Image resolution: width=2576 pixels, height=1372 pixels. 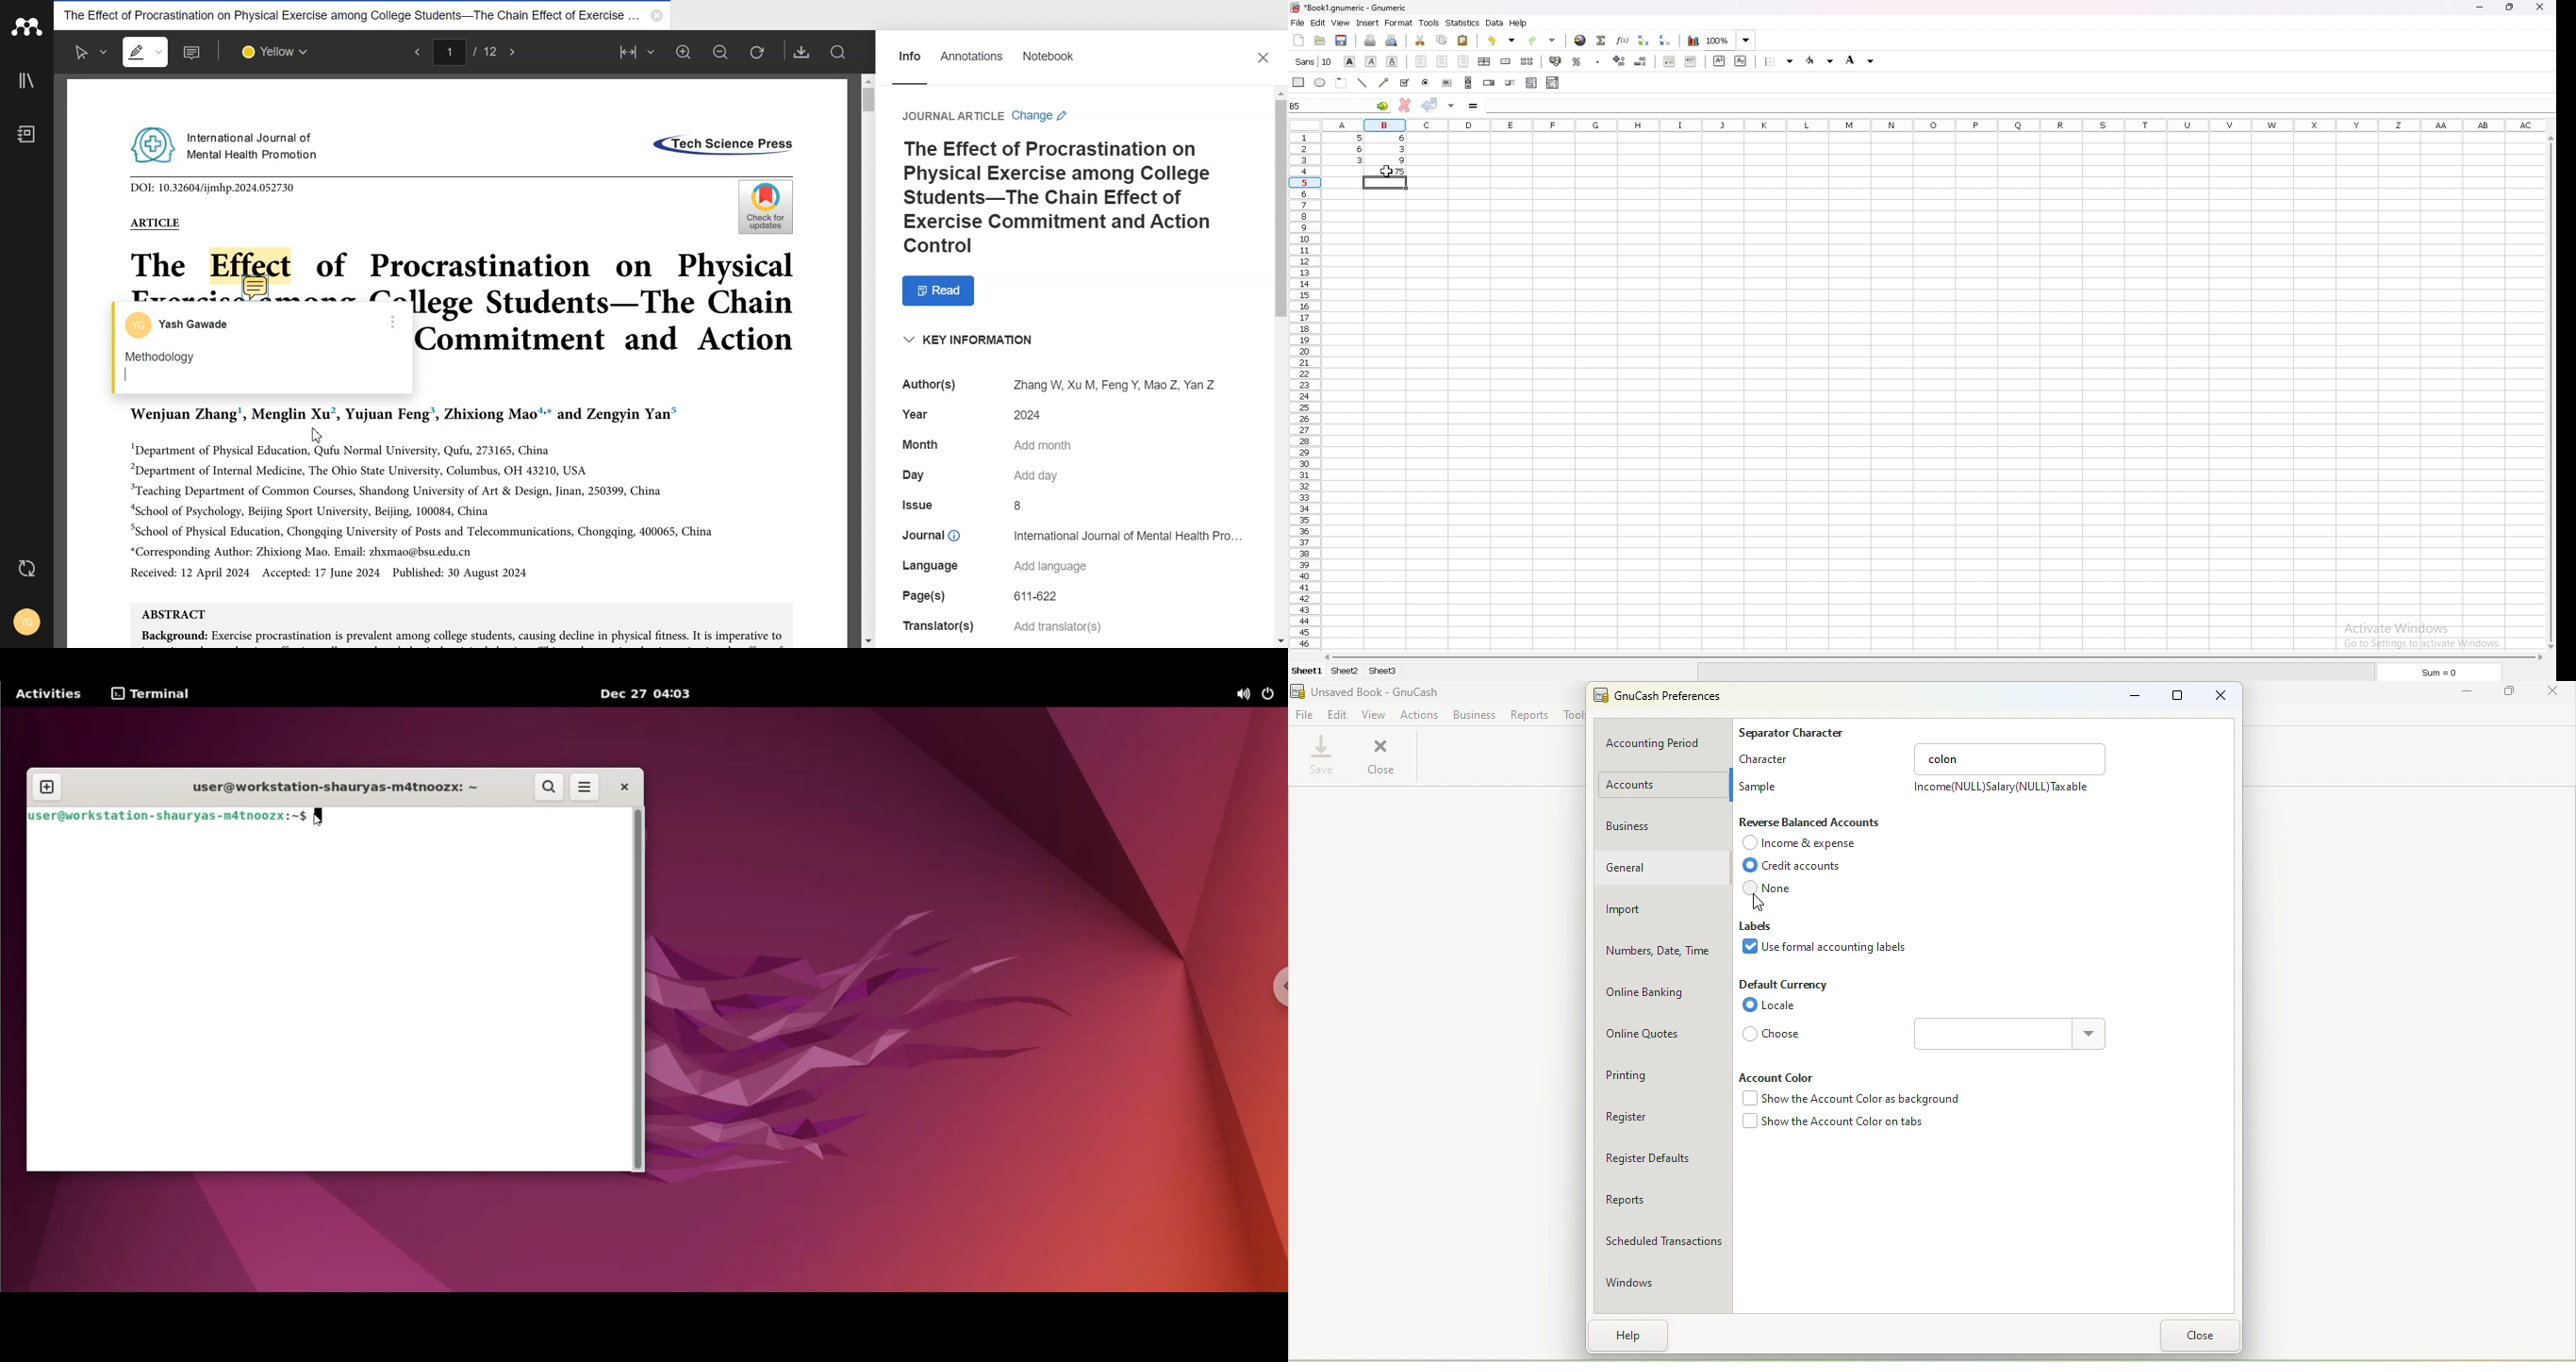 I want to click on Choose, so click(x=1771, y=1036).